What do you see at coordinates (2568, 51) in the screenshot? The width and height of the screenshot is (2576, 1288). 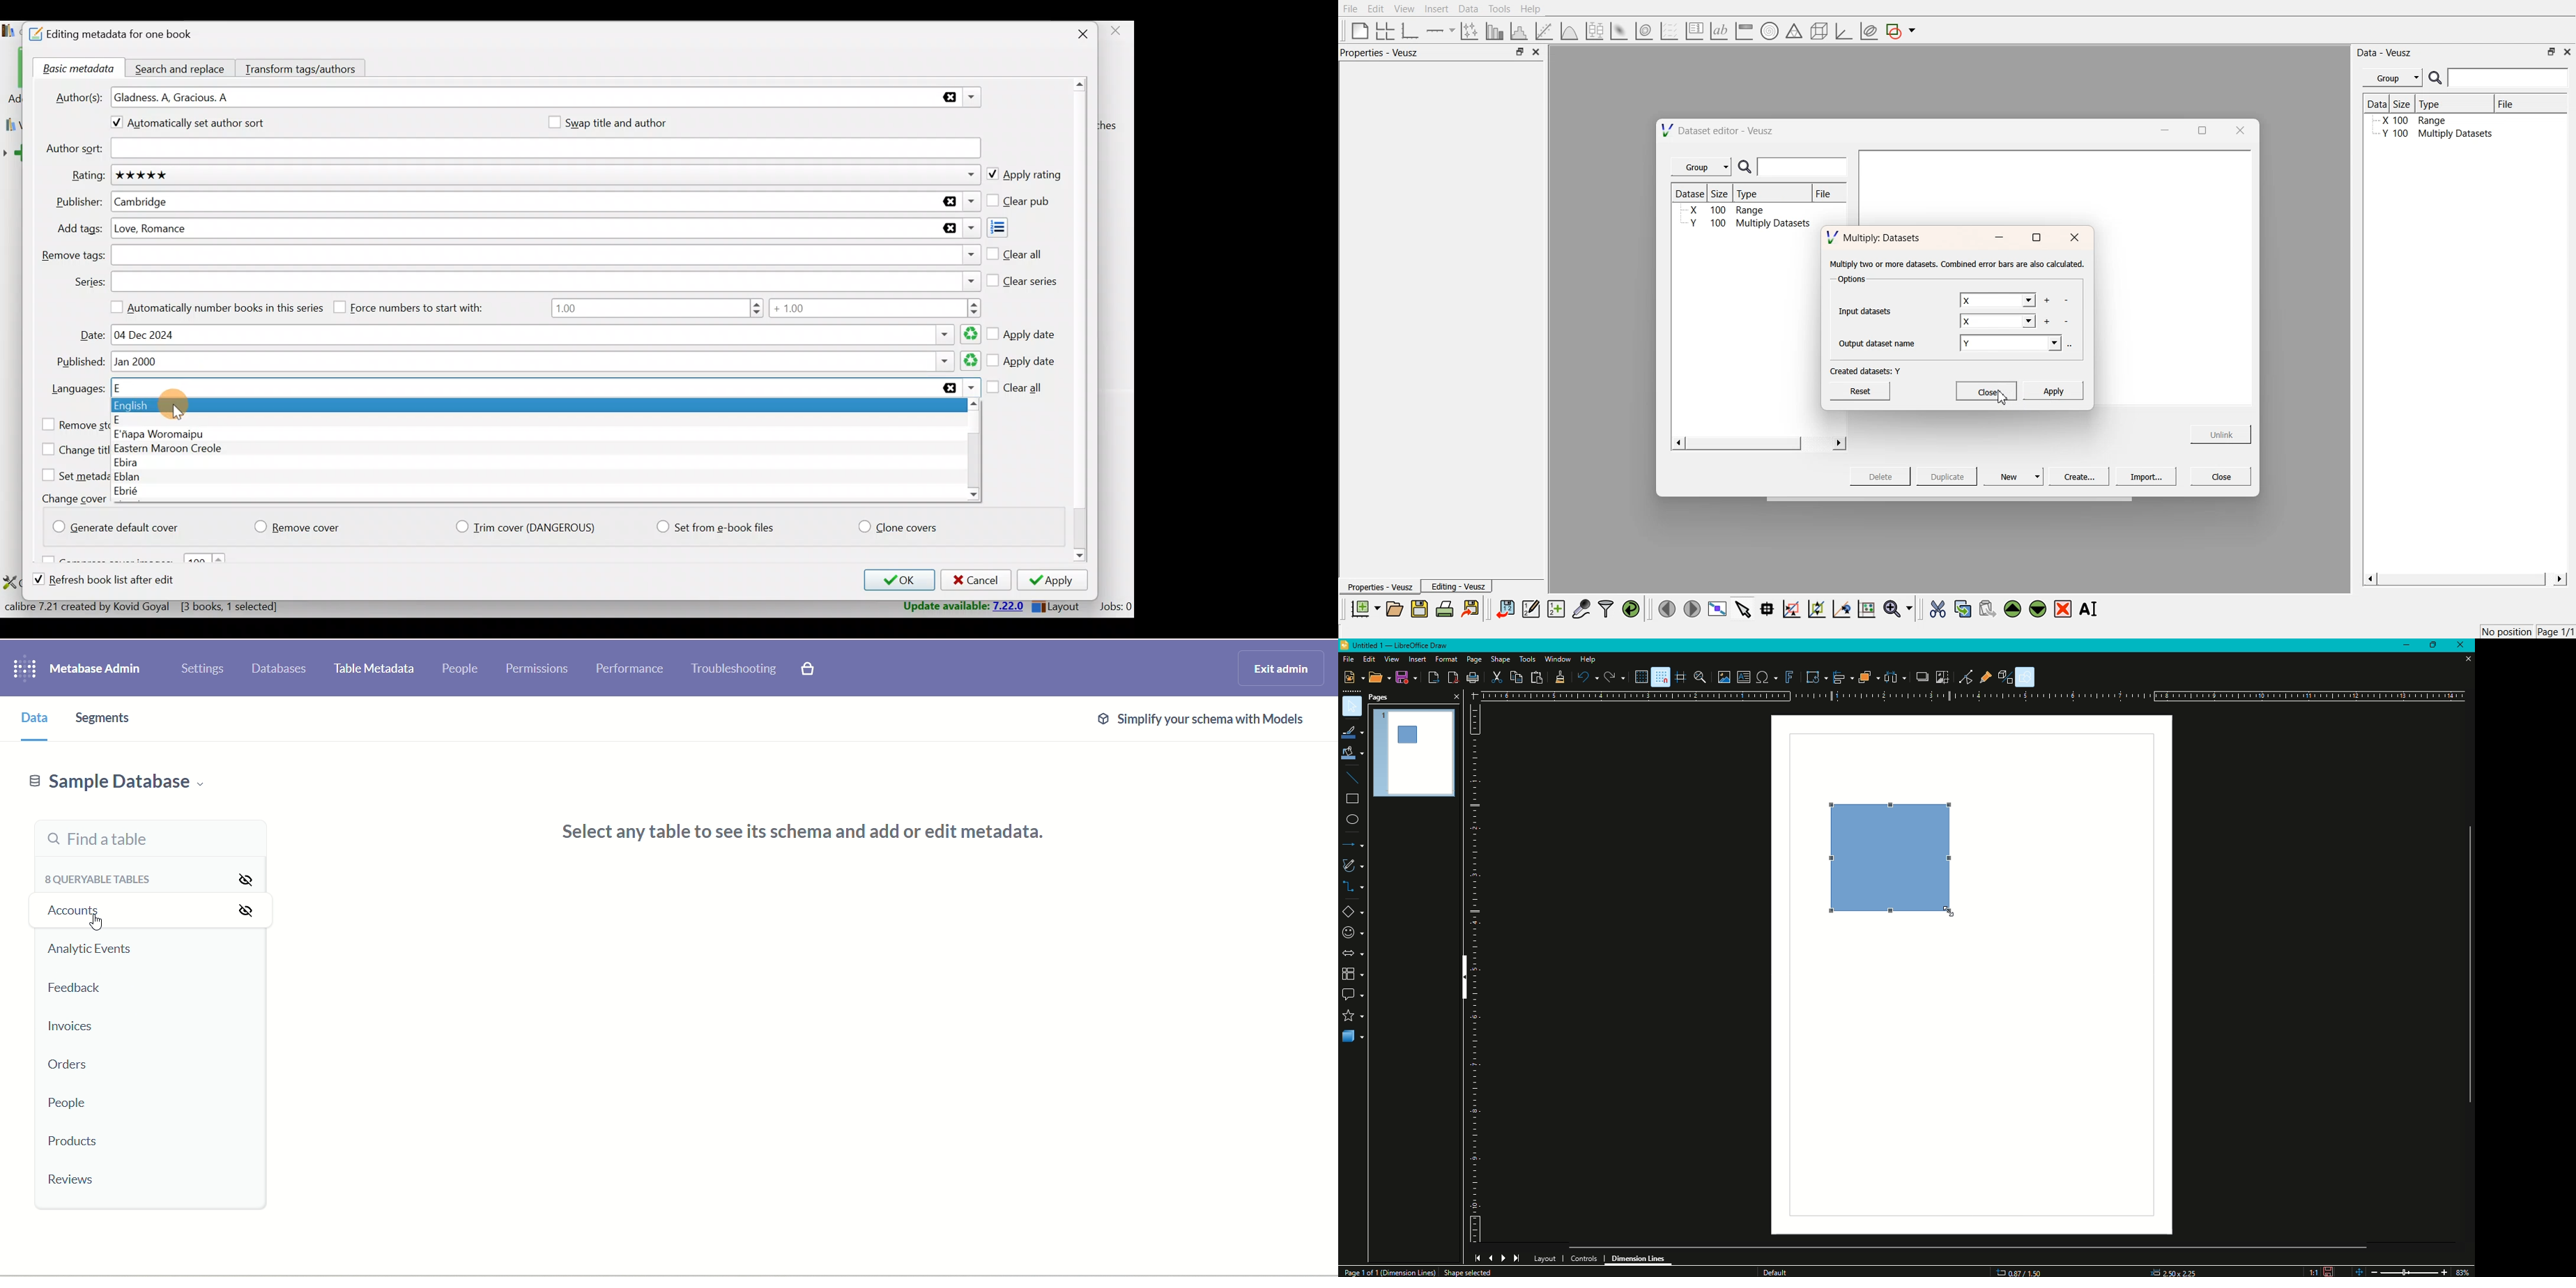 I see `close` at bounding box center [2568, 51].